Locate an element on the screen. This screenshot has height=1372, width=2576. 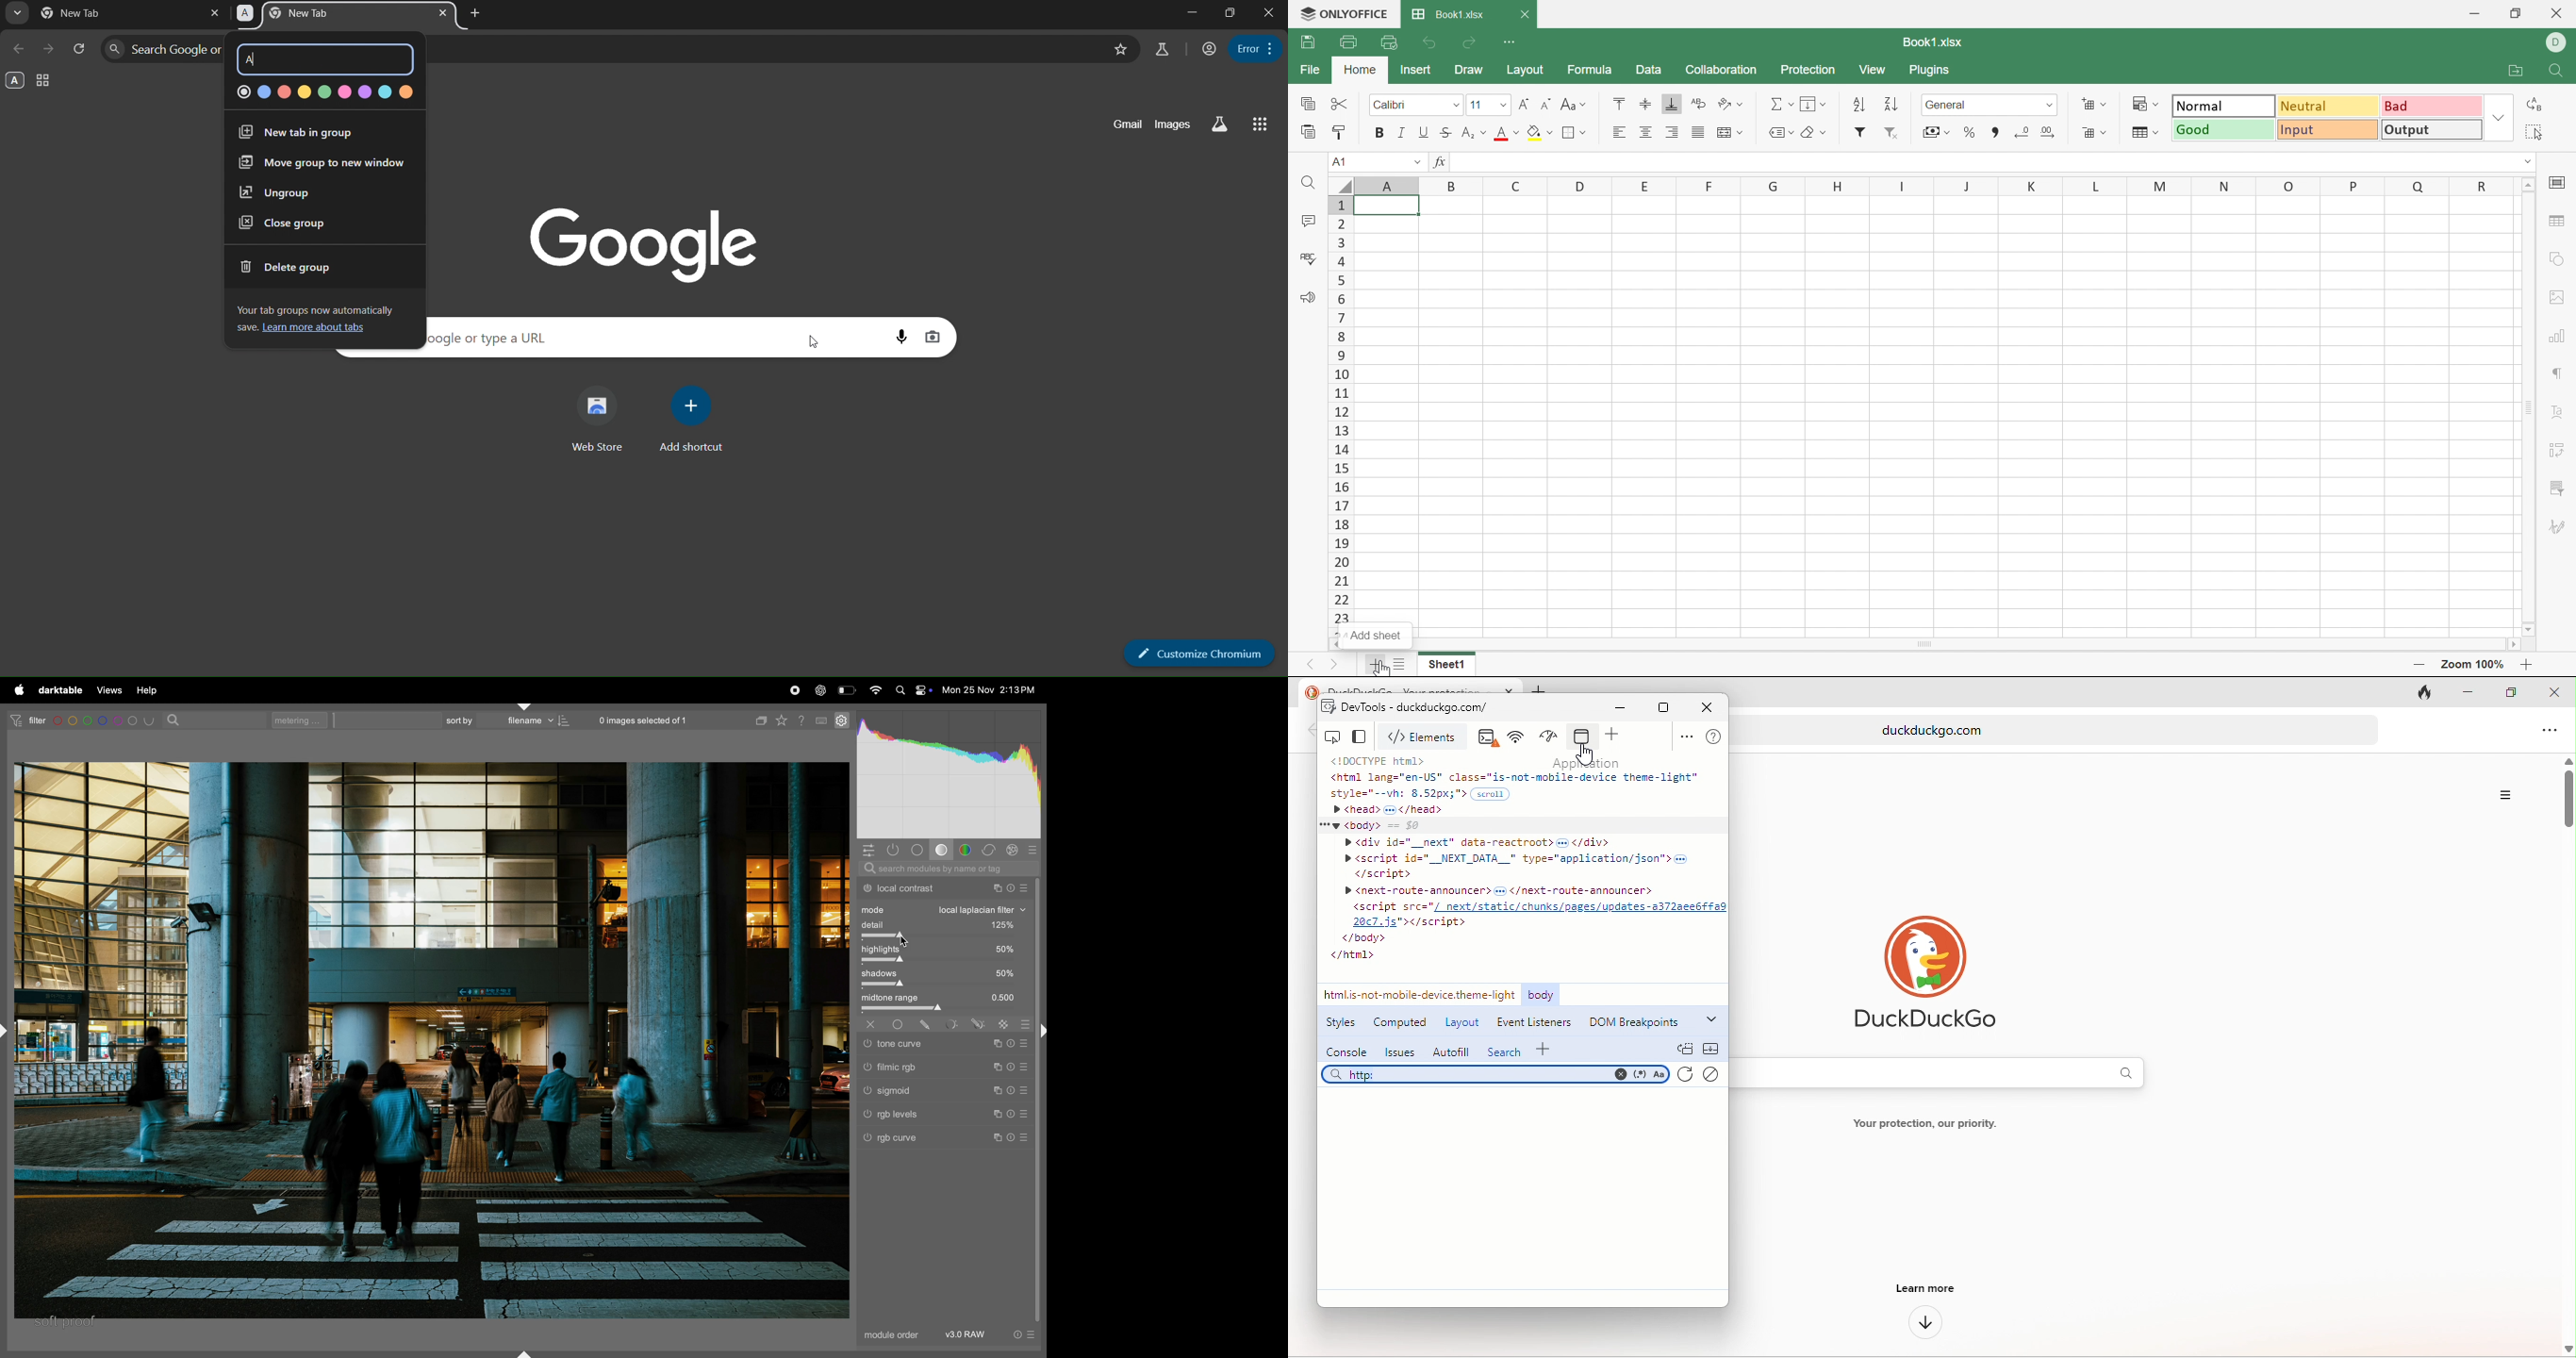
blending options is located at coordinates (1025, 1022).